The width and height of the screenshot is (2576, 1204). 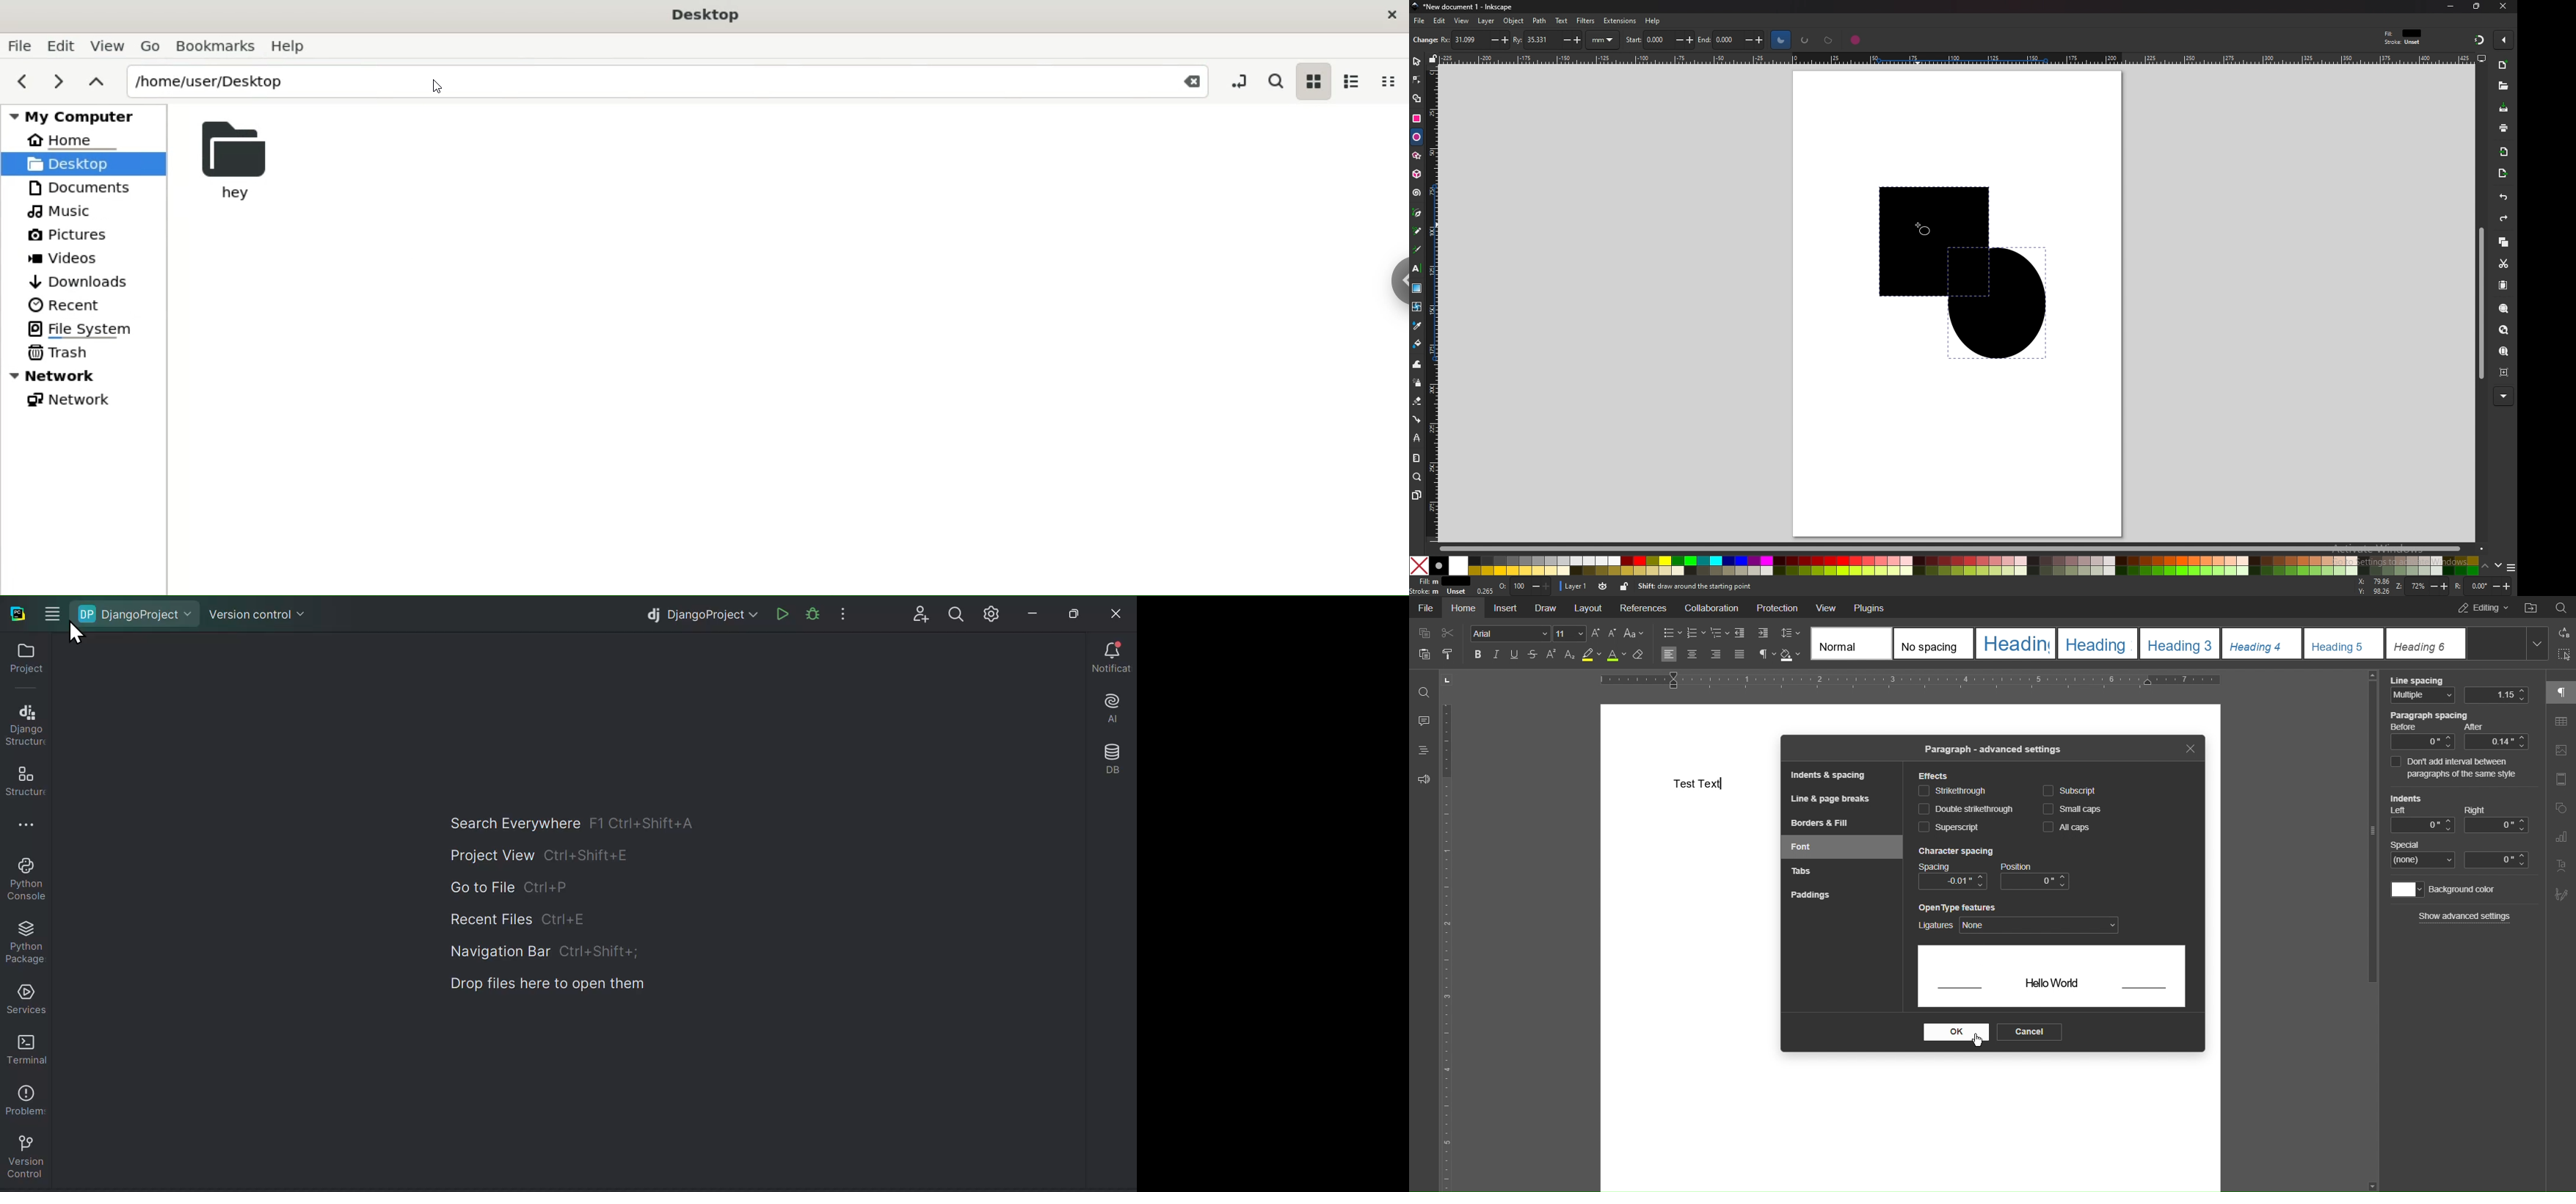 What do you see at coordinates (2076, 809) in the screenshot?
I see `Small caps` at bounding box center [2076, 809].